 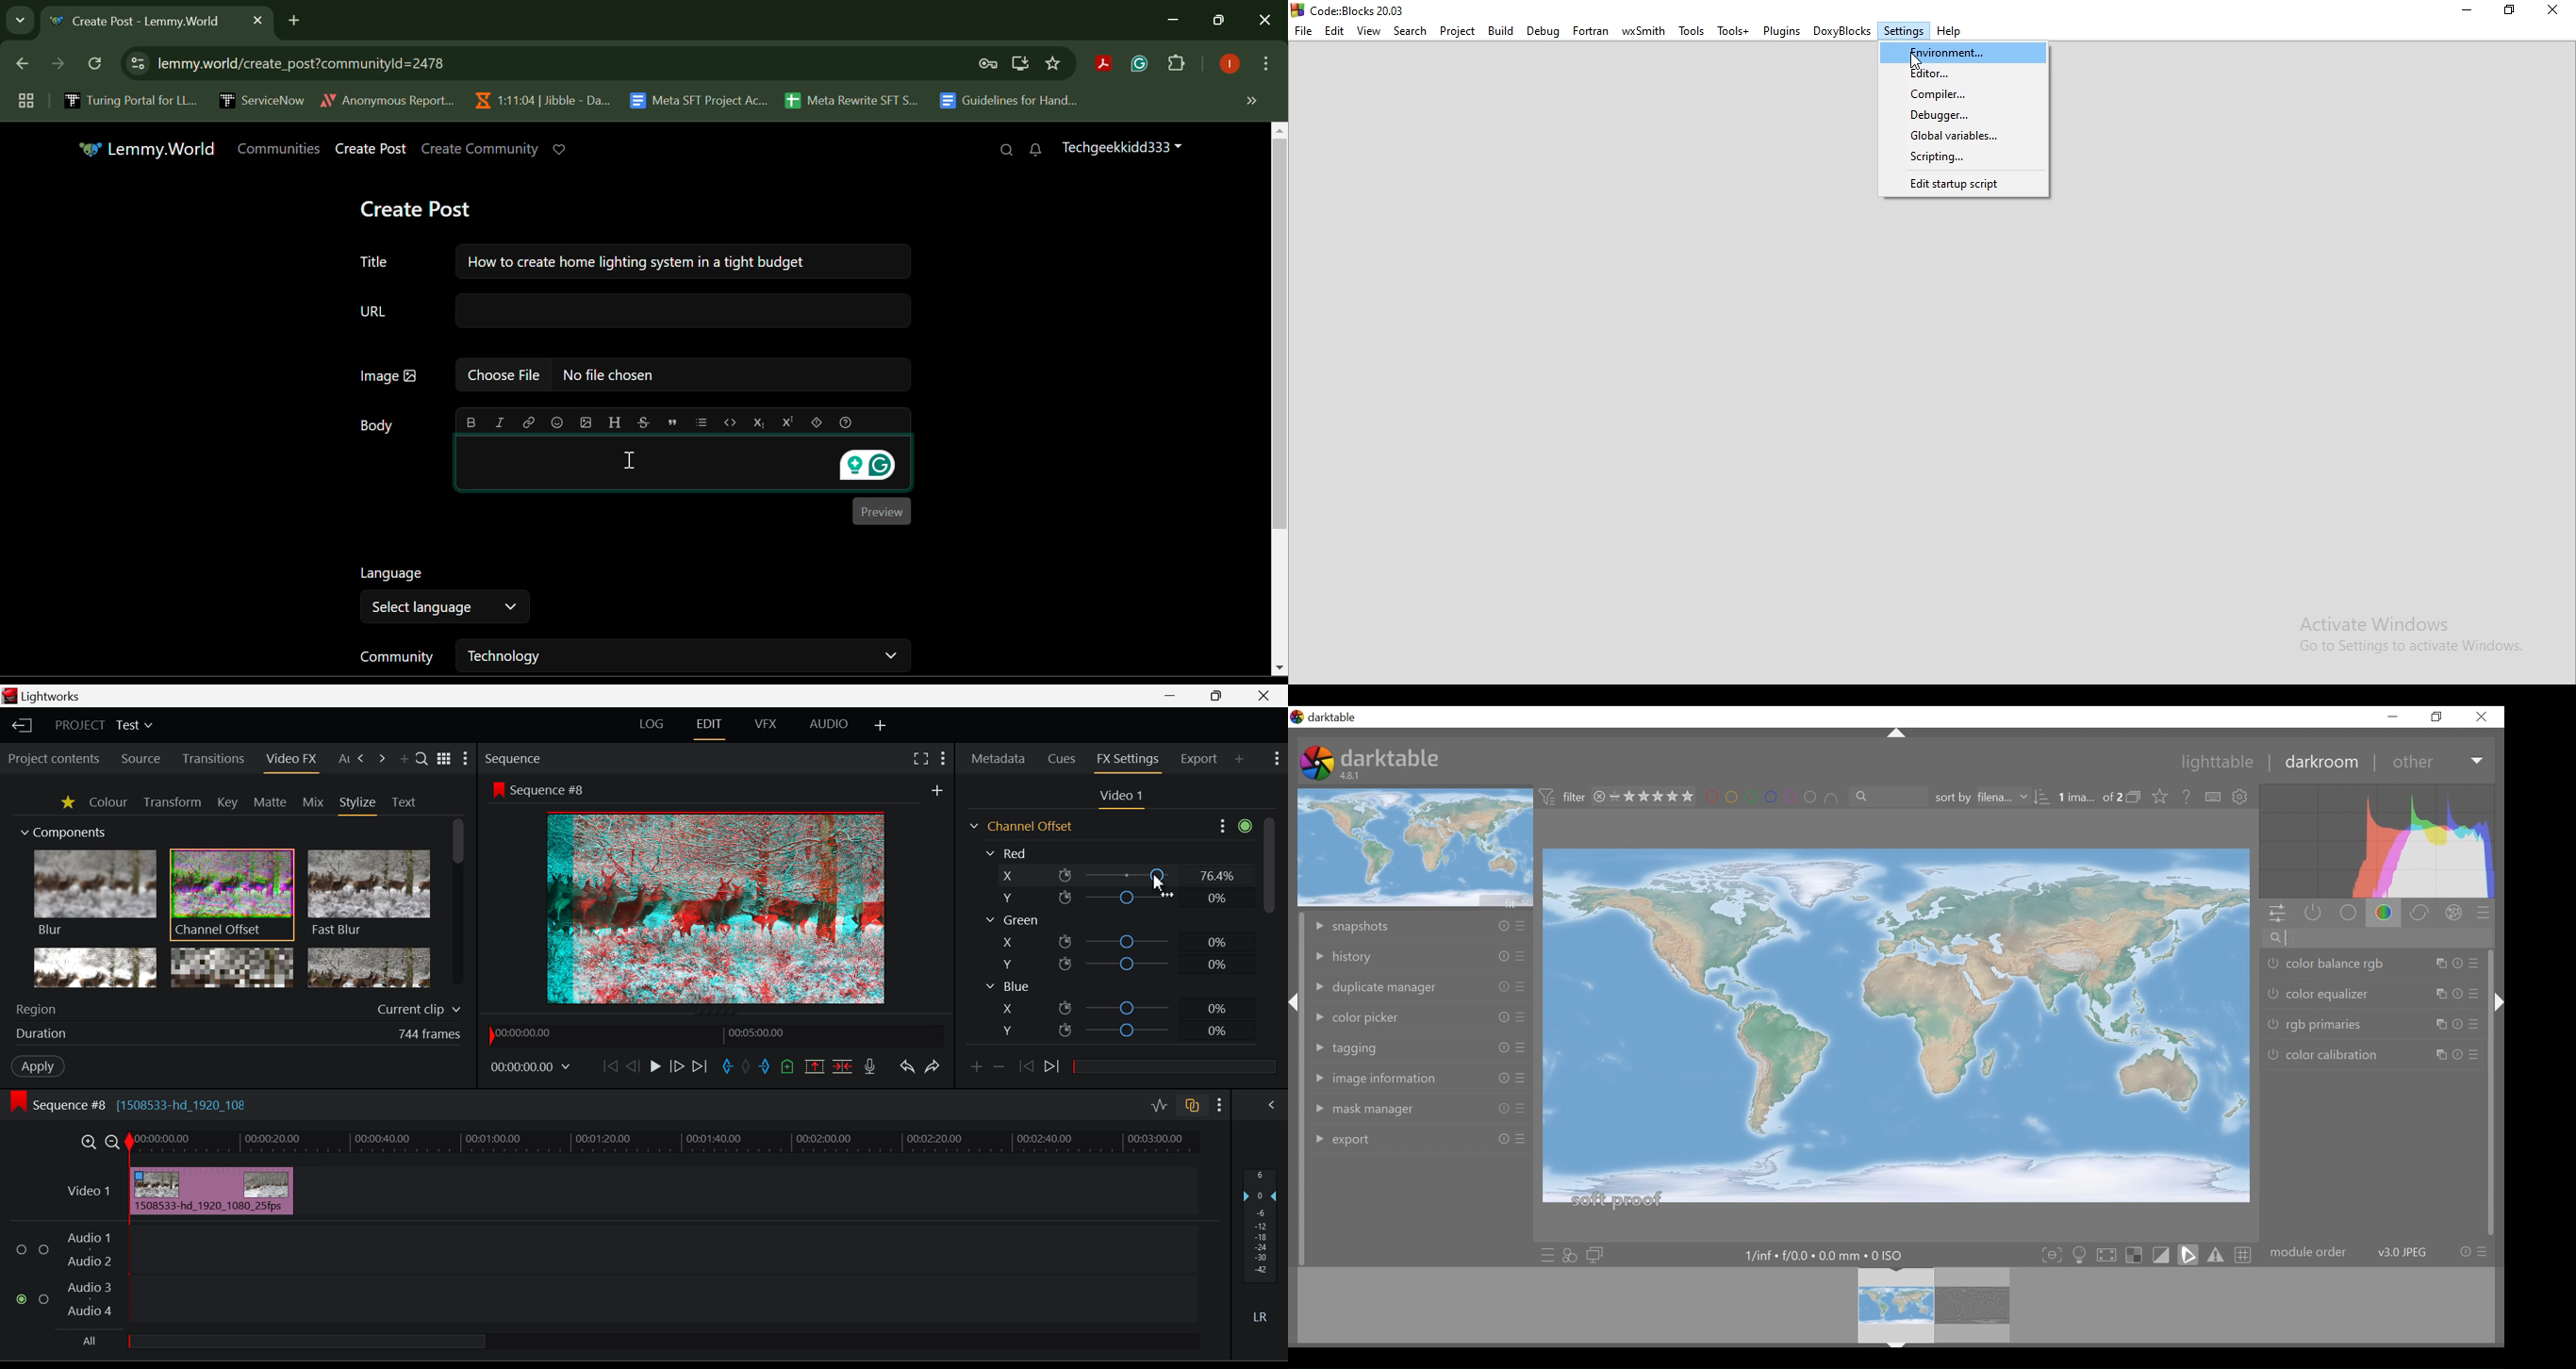 I want to click on click to change the type of overlay, so click(x=2164, y=797).